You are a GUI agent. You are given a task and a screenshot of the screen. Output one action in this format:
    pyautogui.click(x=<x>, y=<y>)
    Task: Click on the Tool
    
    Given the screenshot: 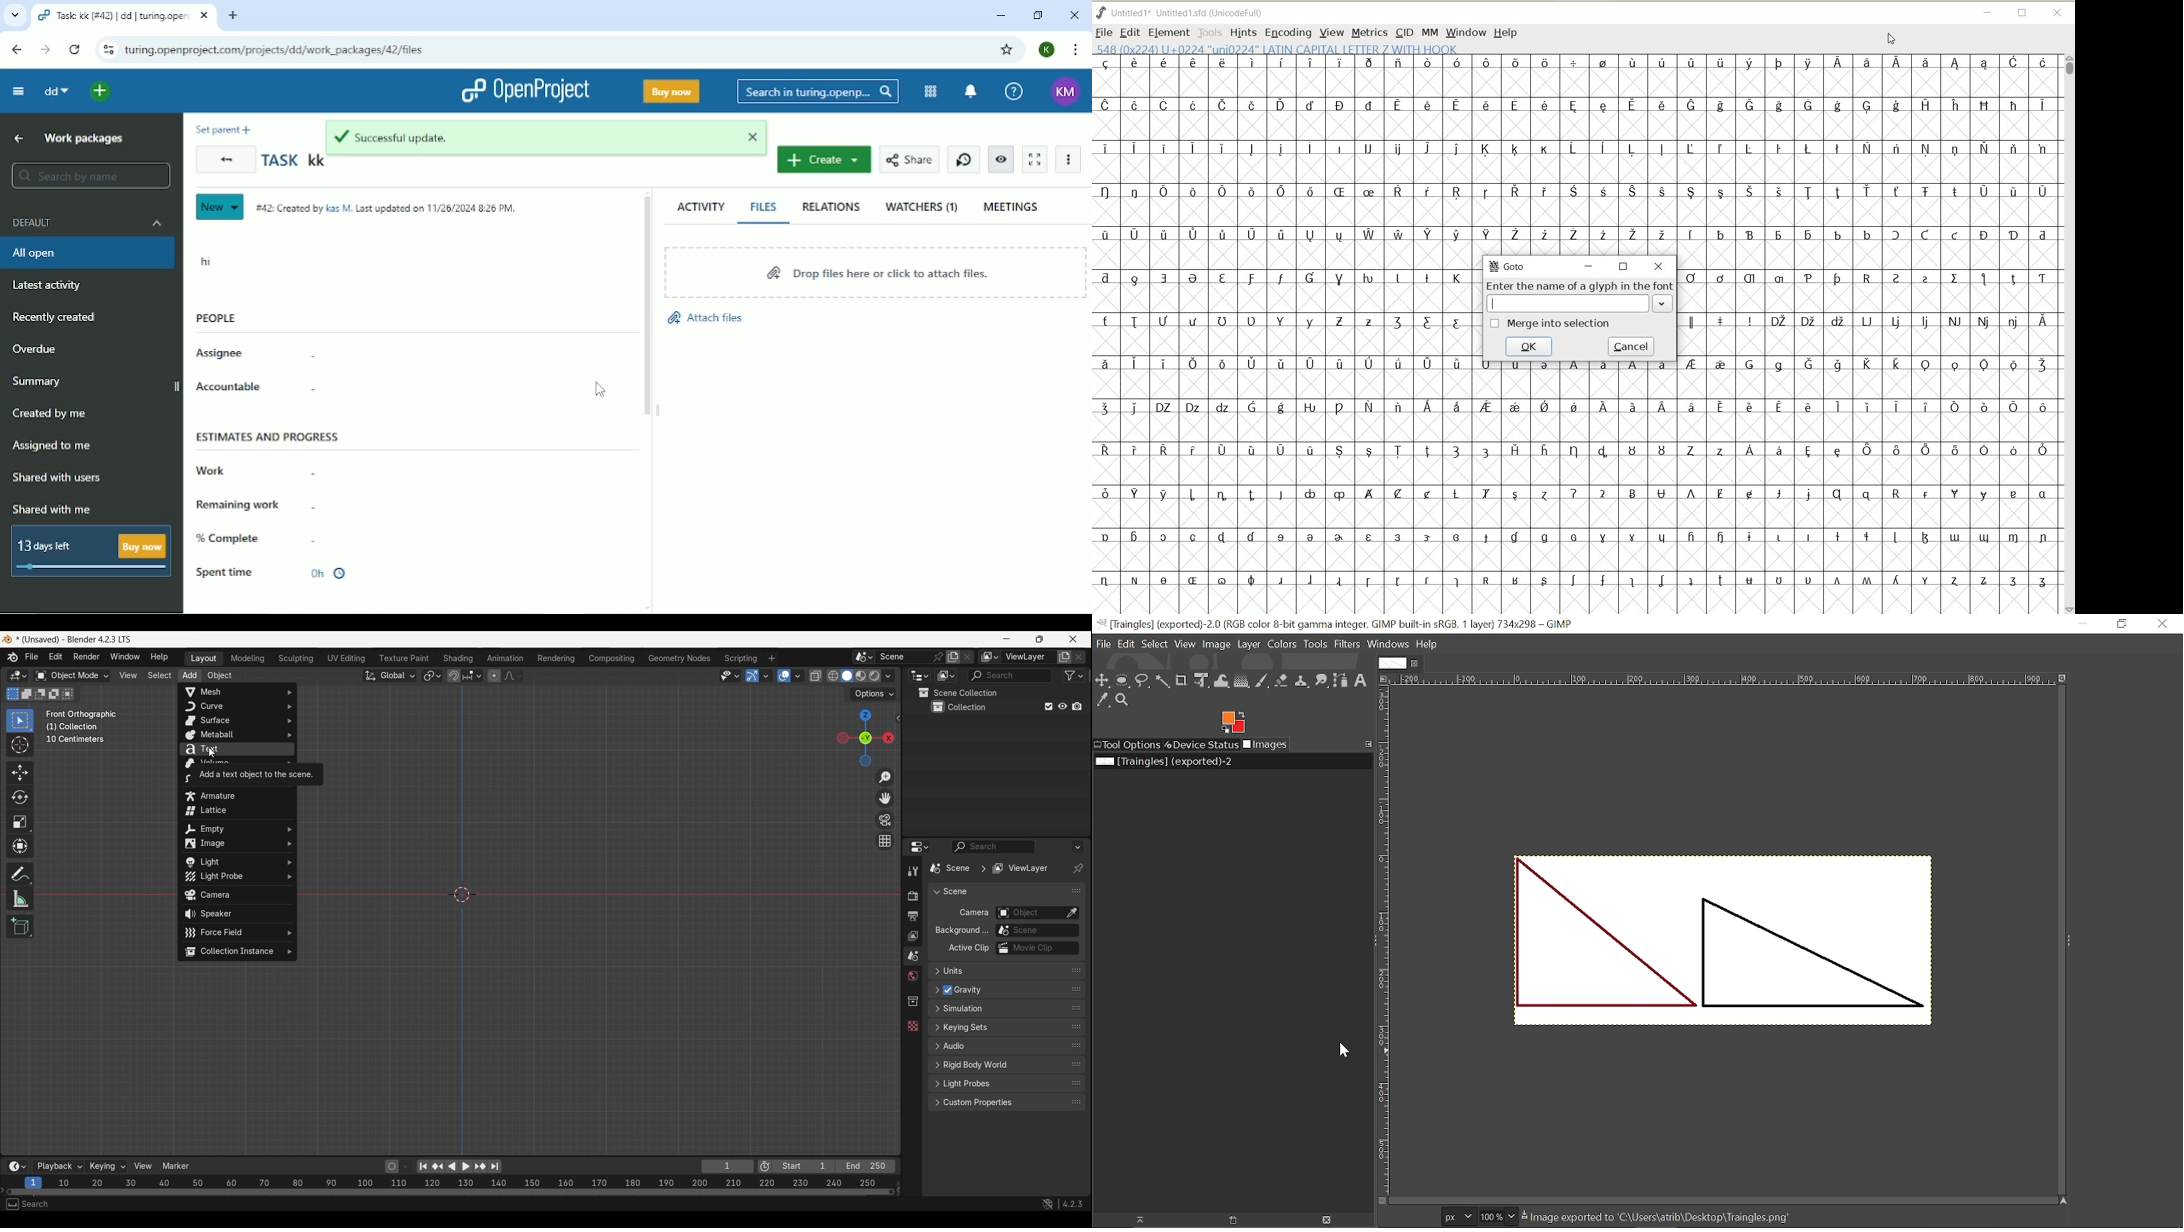 What is the action you would take?
    pyautogui.click(x=913, y=871)
    